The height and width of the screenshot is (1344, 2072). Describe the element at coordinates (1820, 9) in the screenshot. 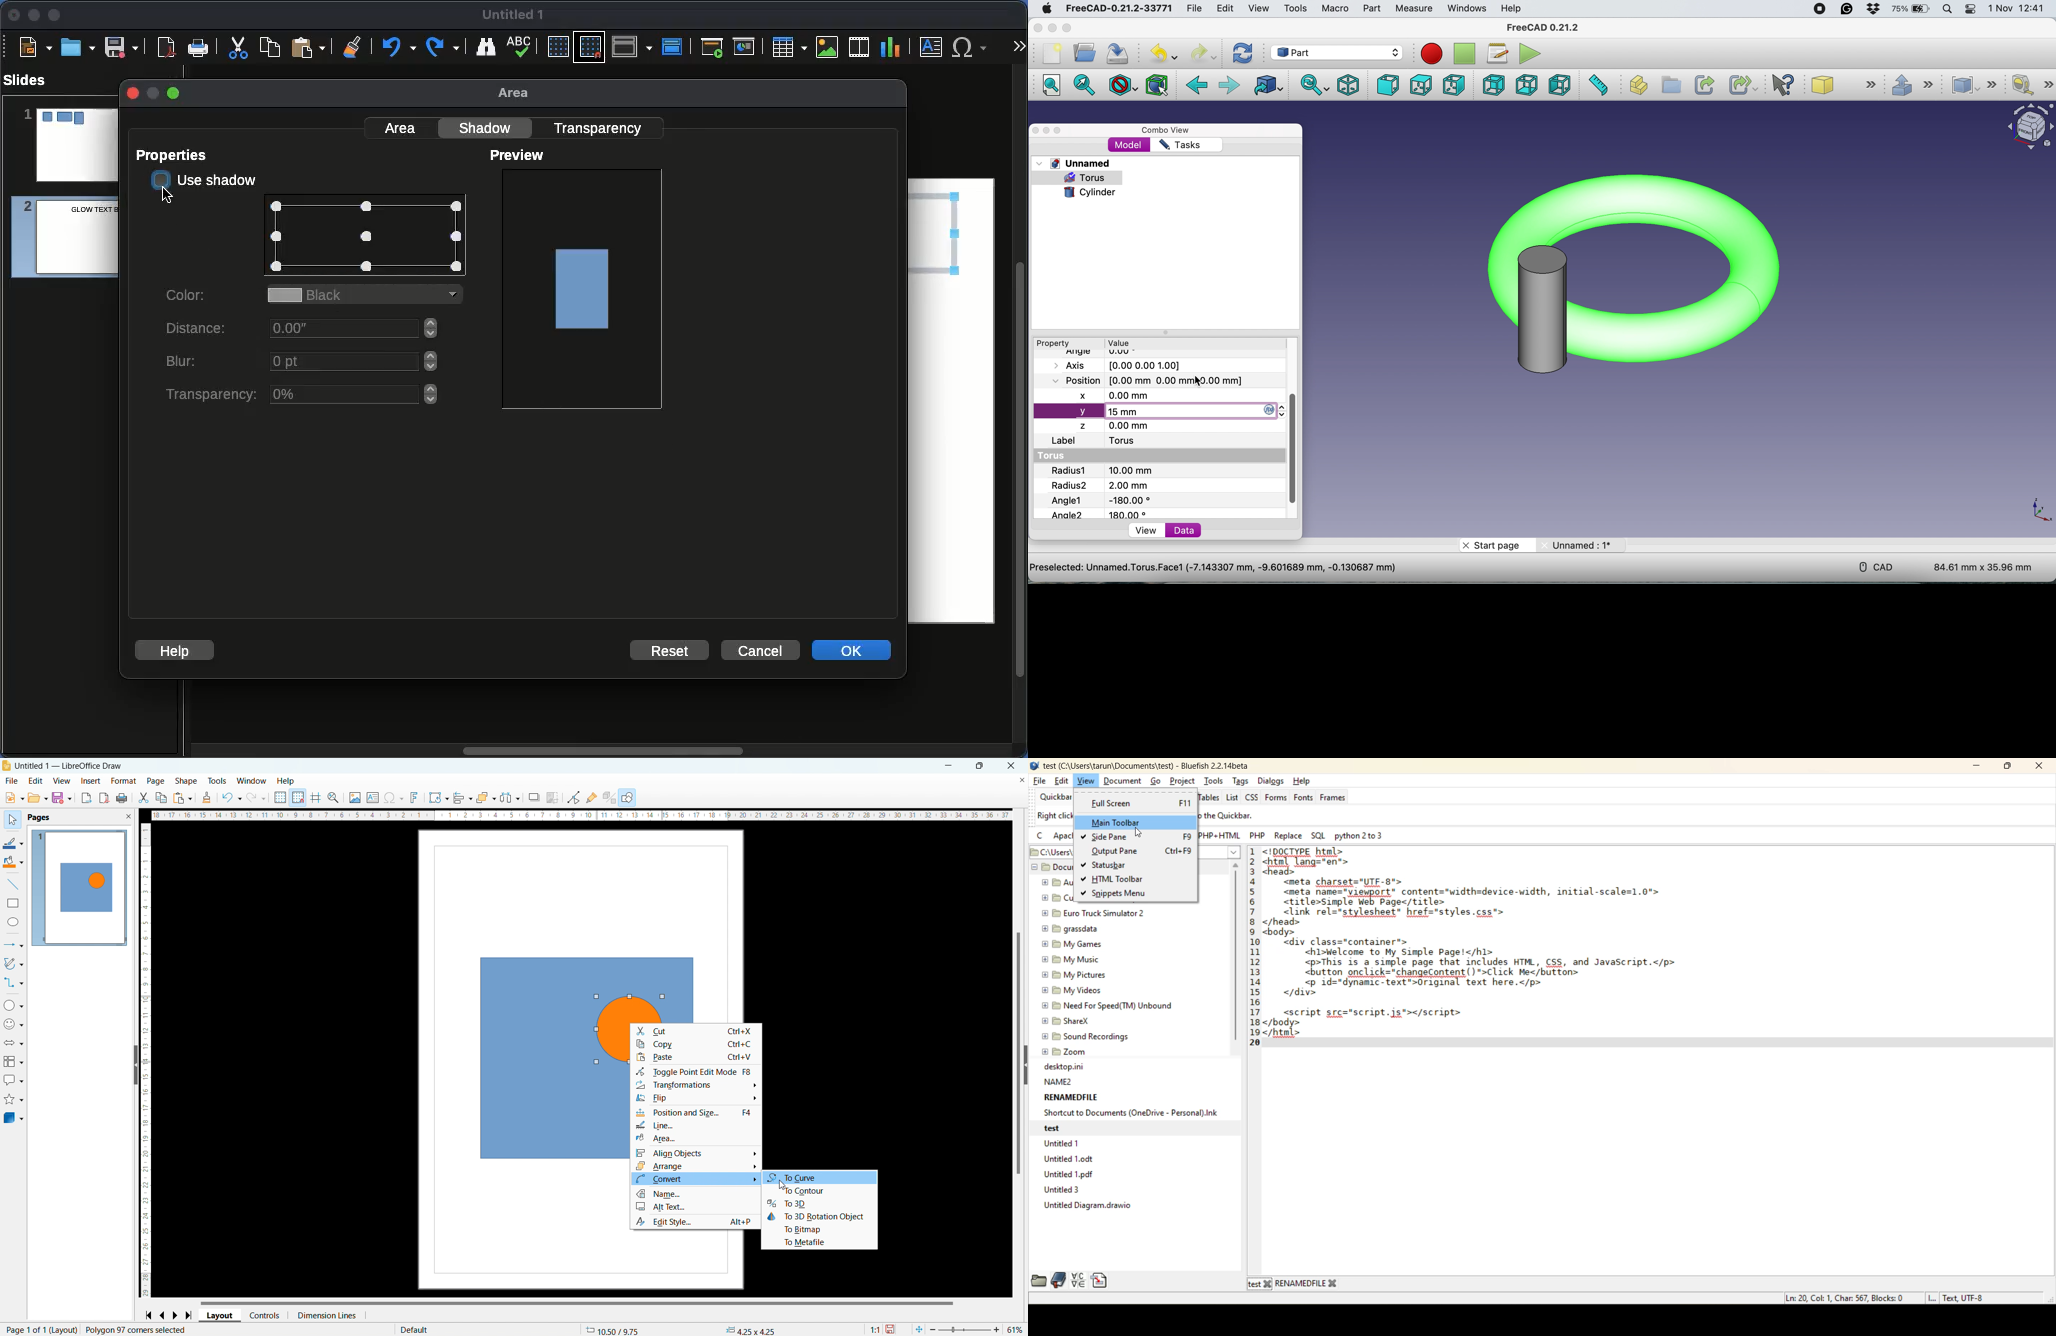

I see `screen recorder` at that location.